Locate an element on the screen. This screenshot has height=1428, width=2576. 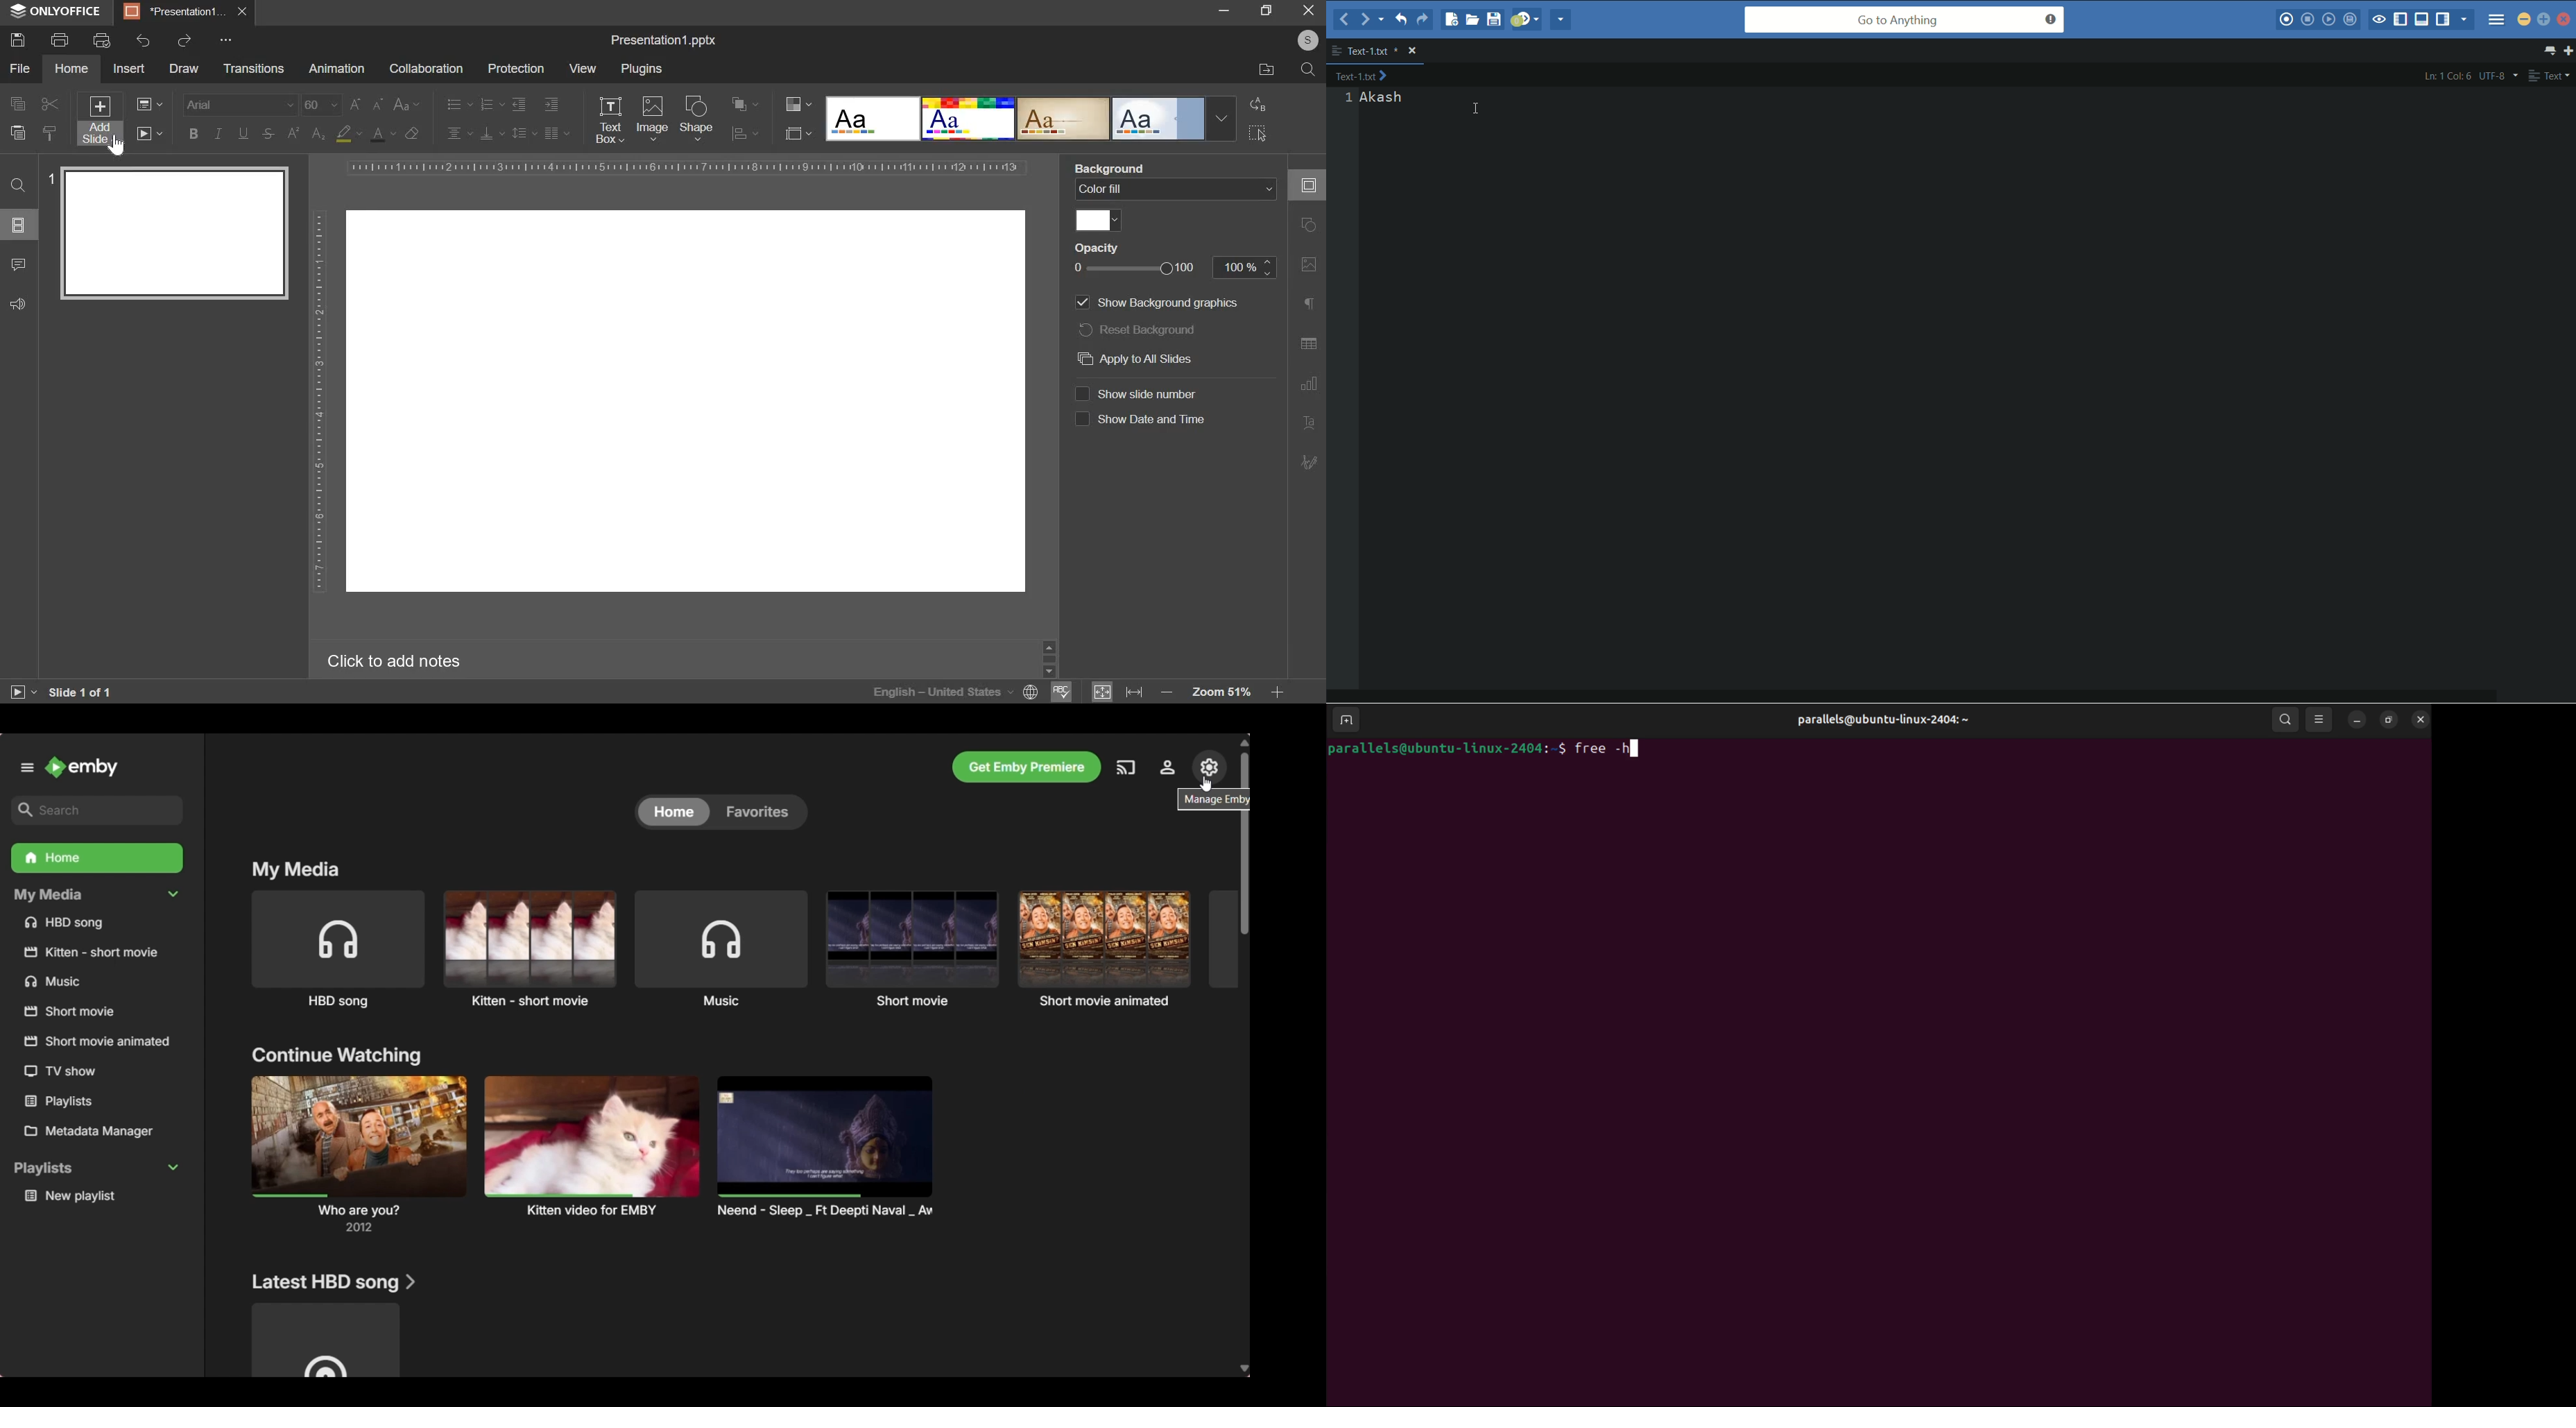
minimize is located at coordinates (1223, 9).